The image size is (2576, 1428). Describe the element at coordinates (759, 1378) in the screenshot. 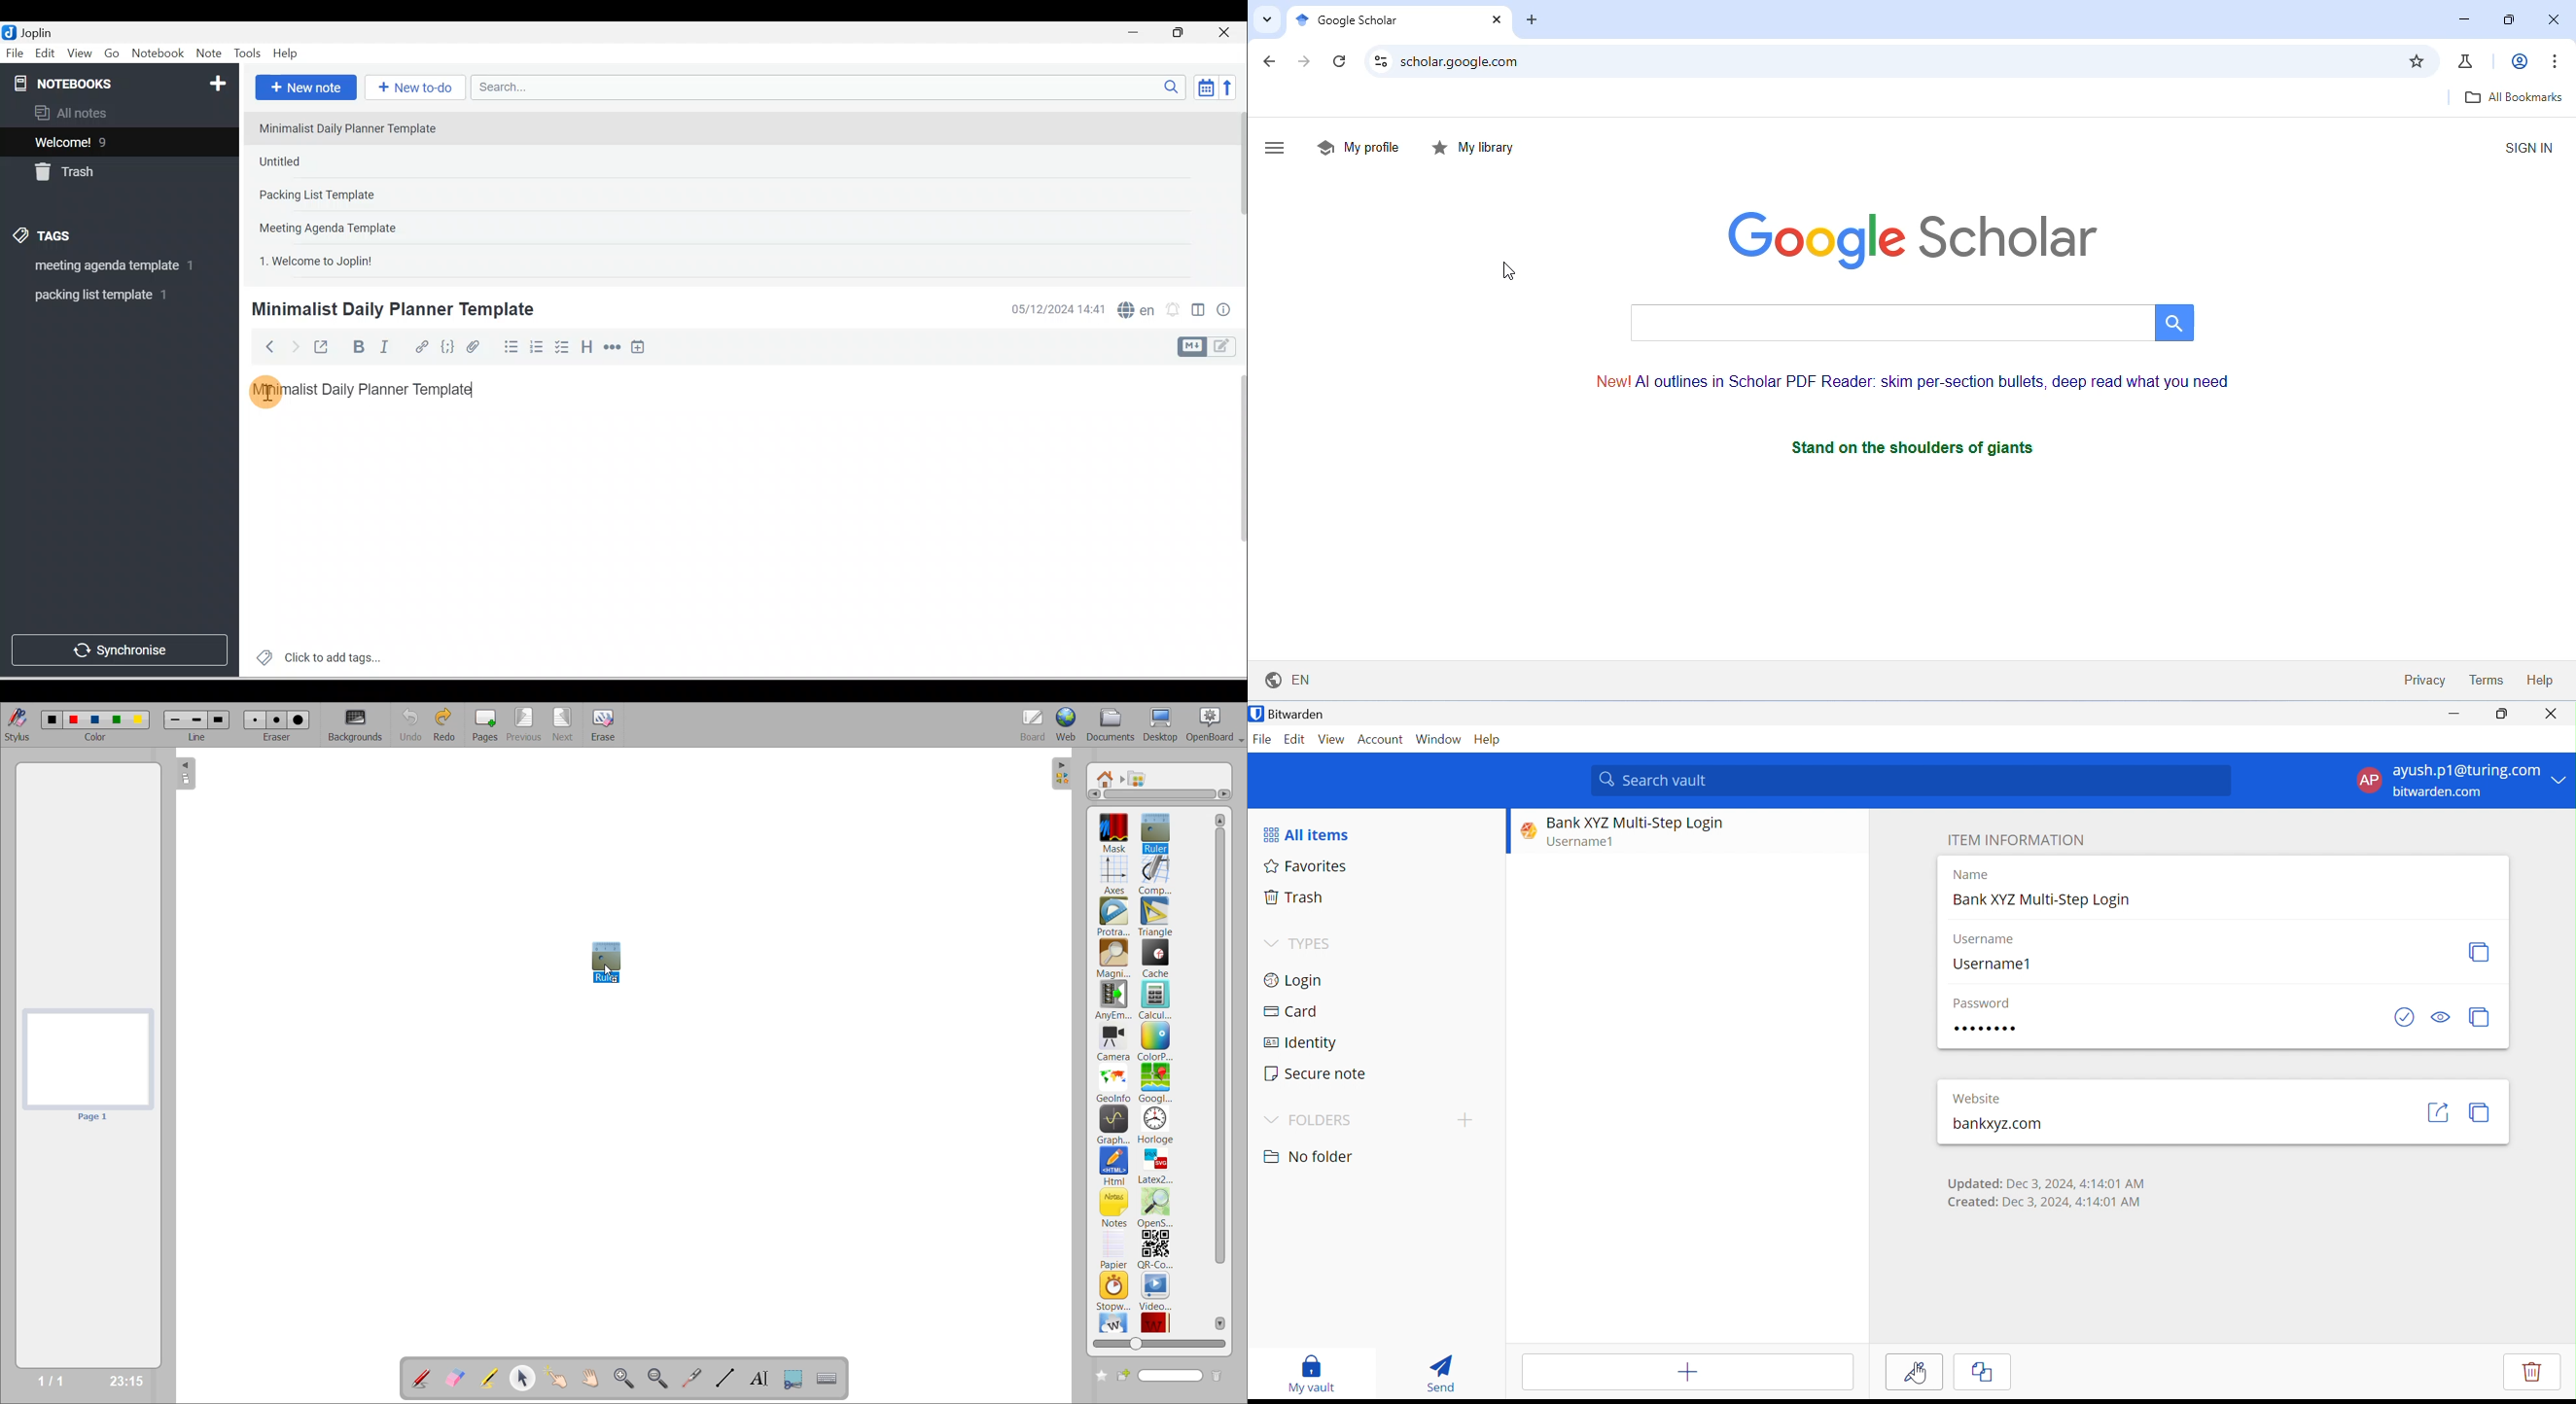

I see `write text` at that location.